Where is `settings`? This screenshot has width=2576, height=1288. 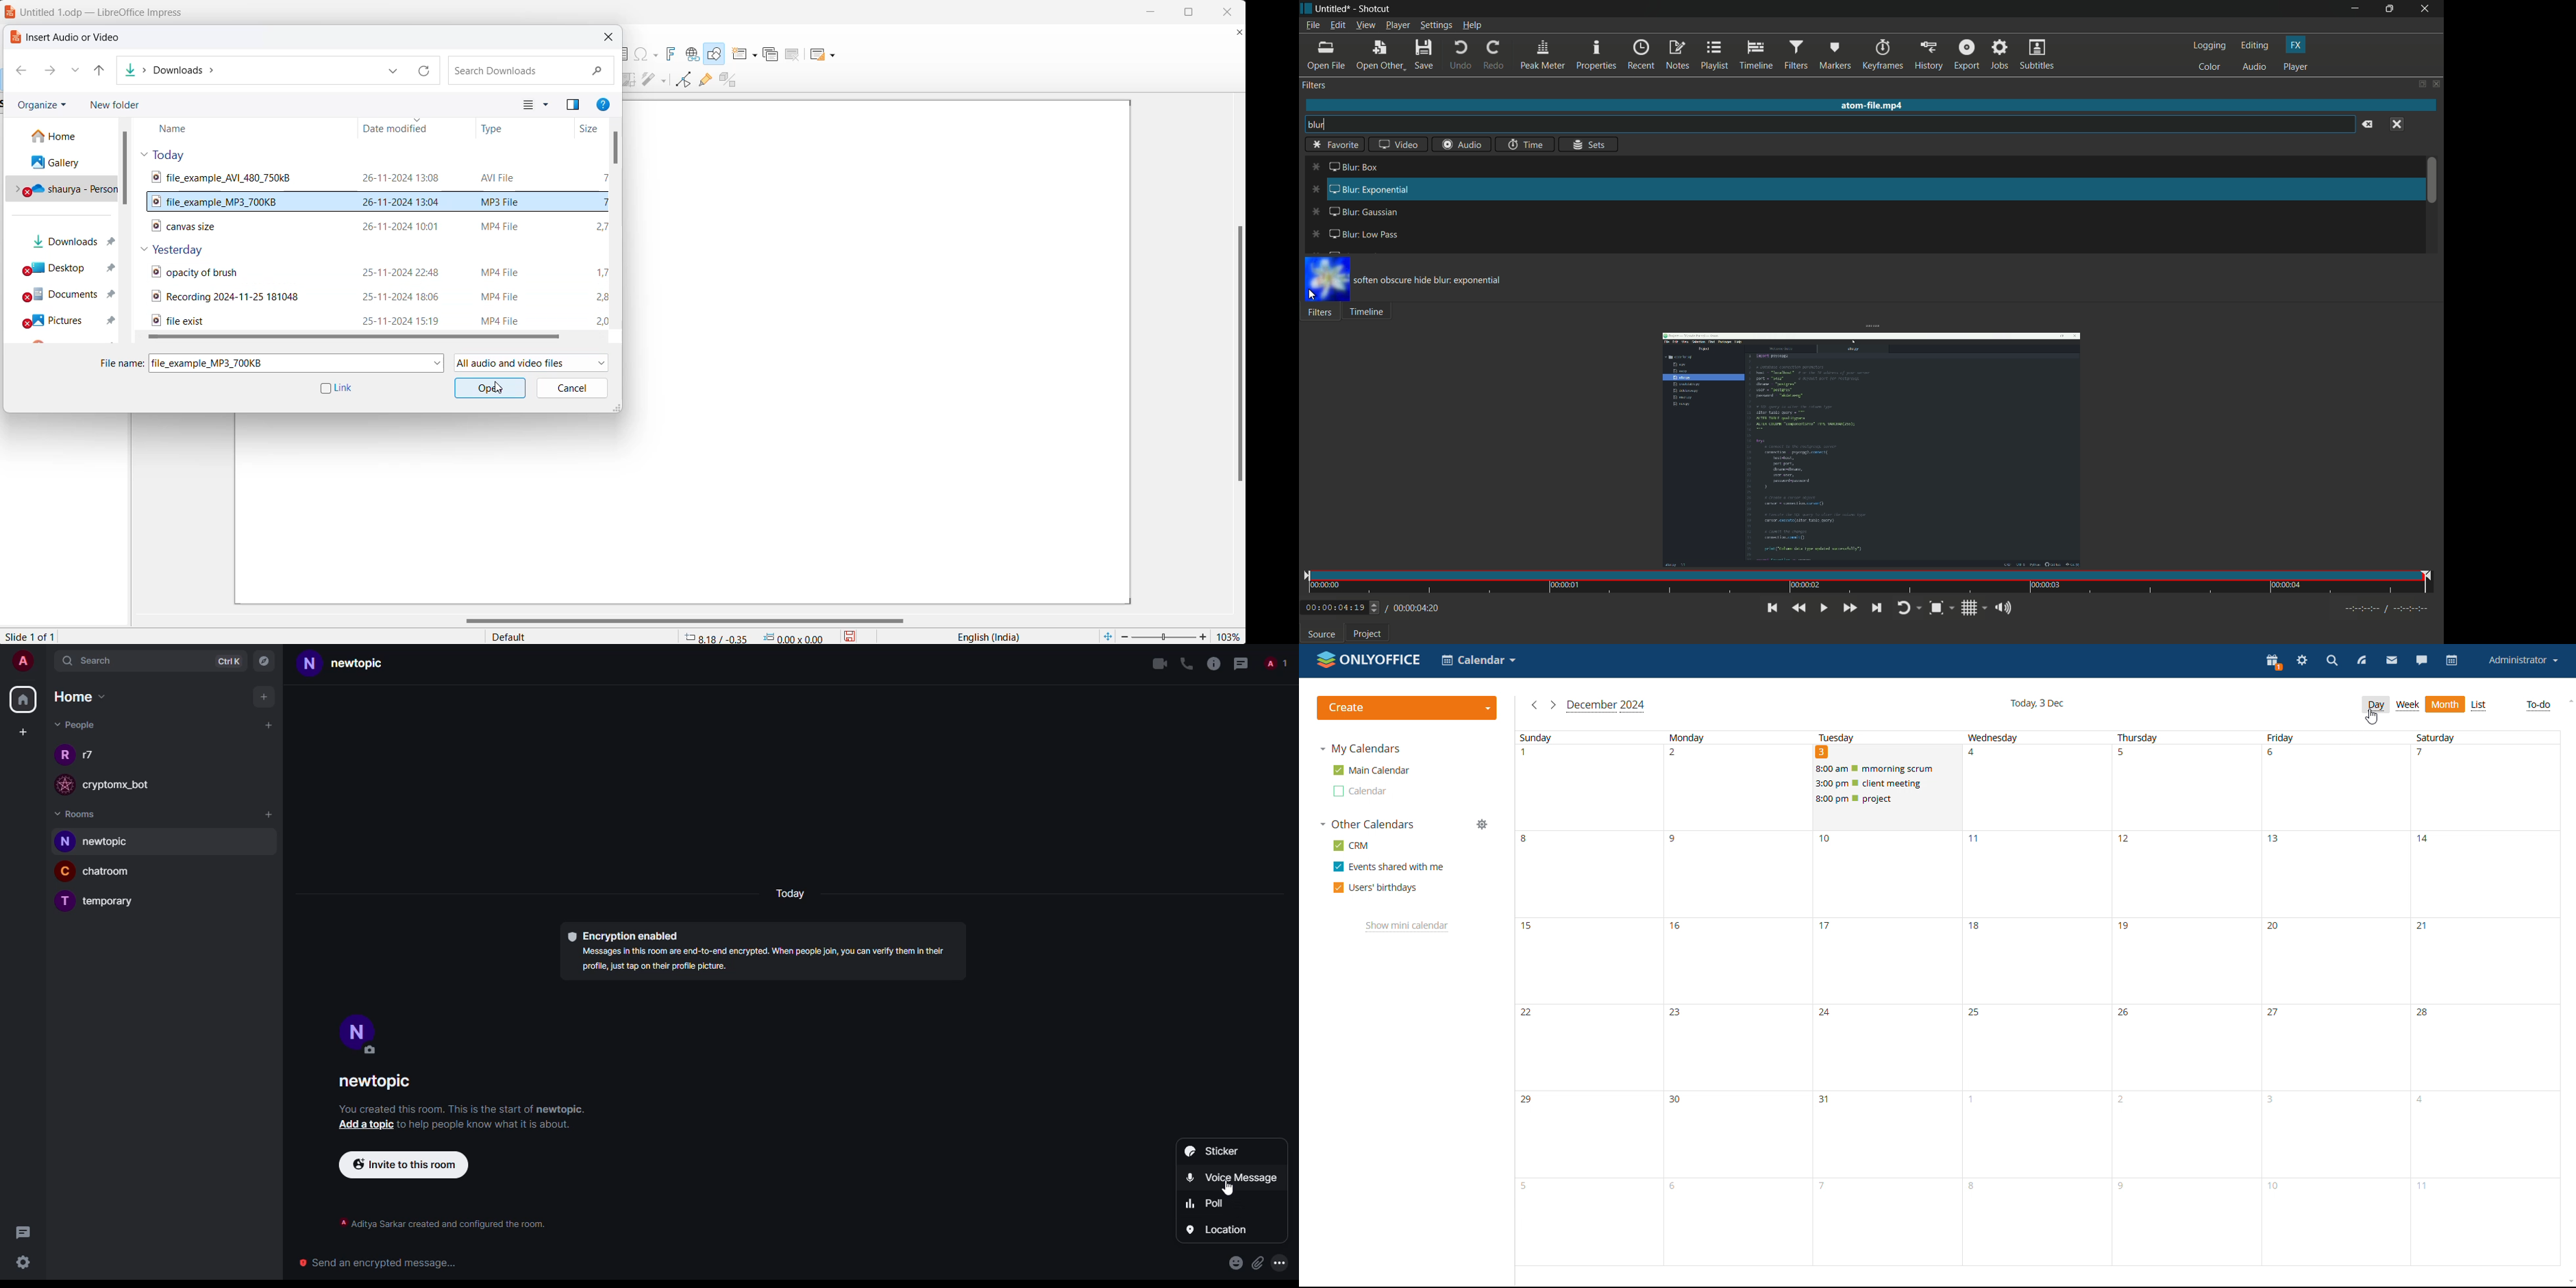 settings is located at coordinates (26, 1263).